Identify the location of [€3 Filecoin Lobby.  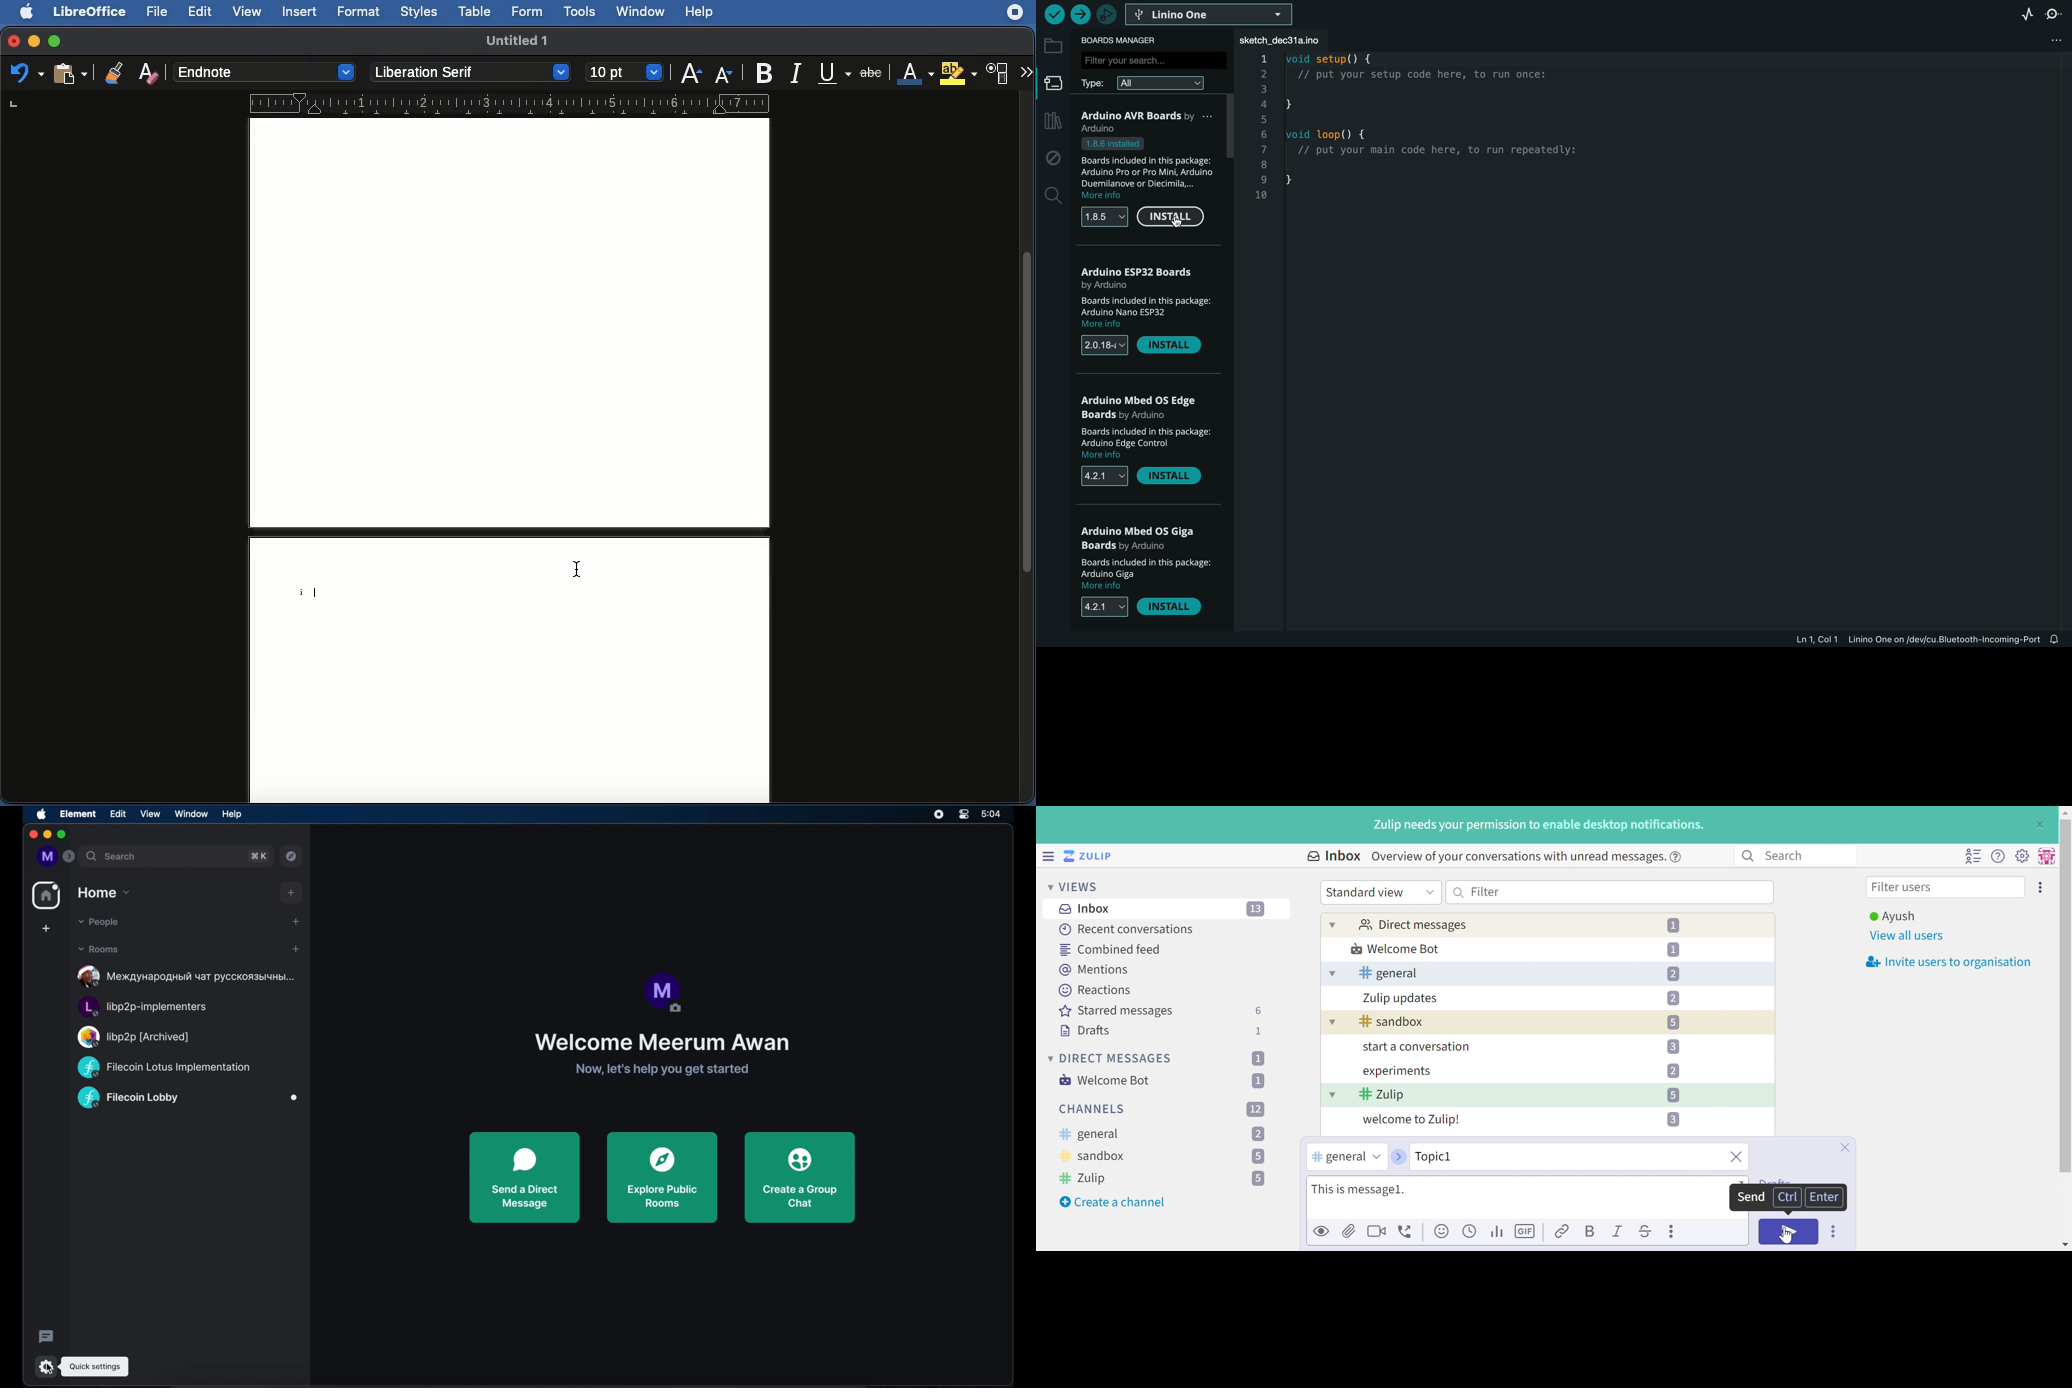
(125, 1101).